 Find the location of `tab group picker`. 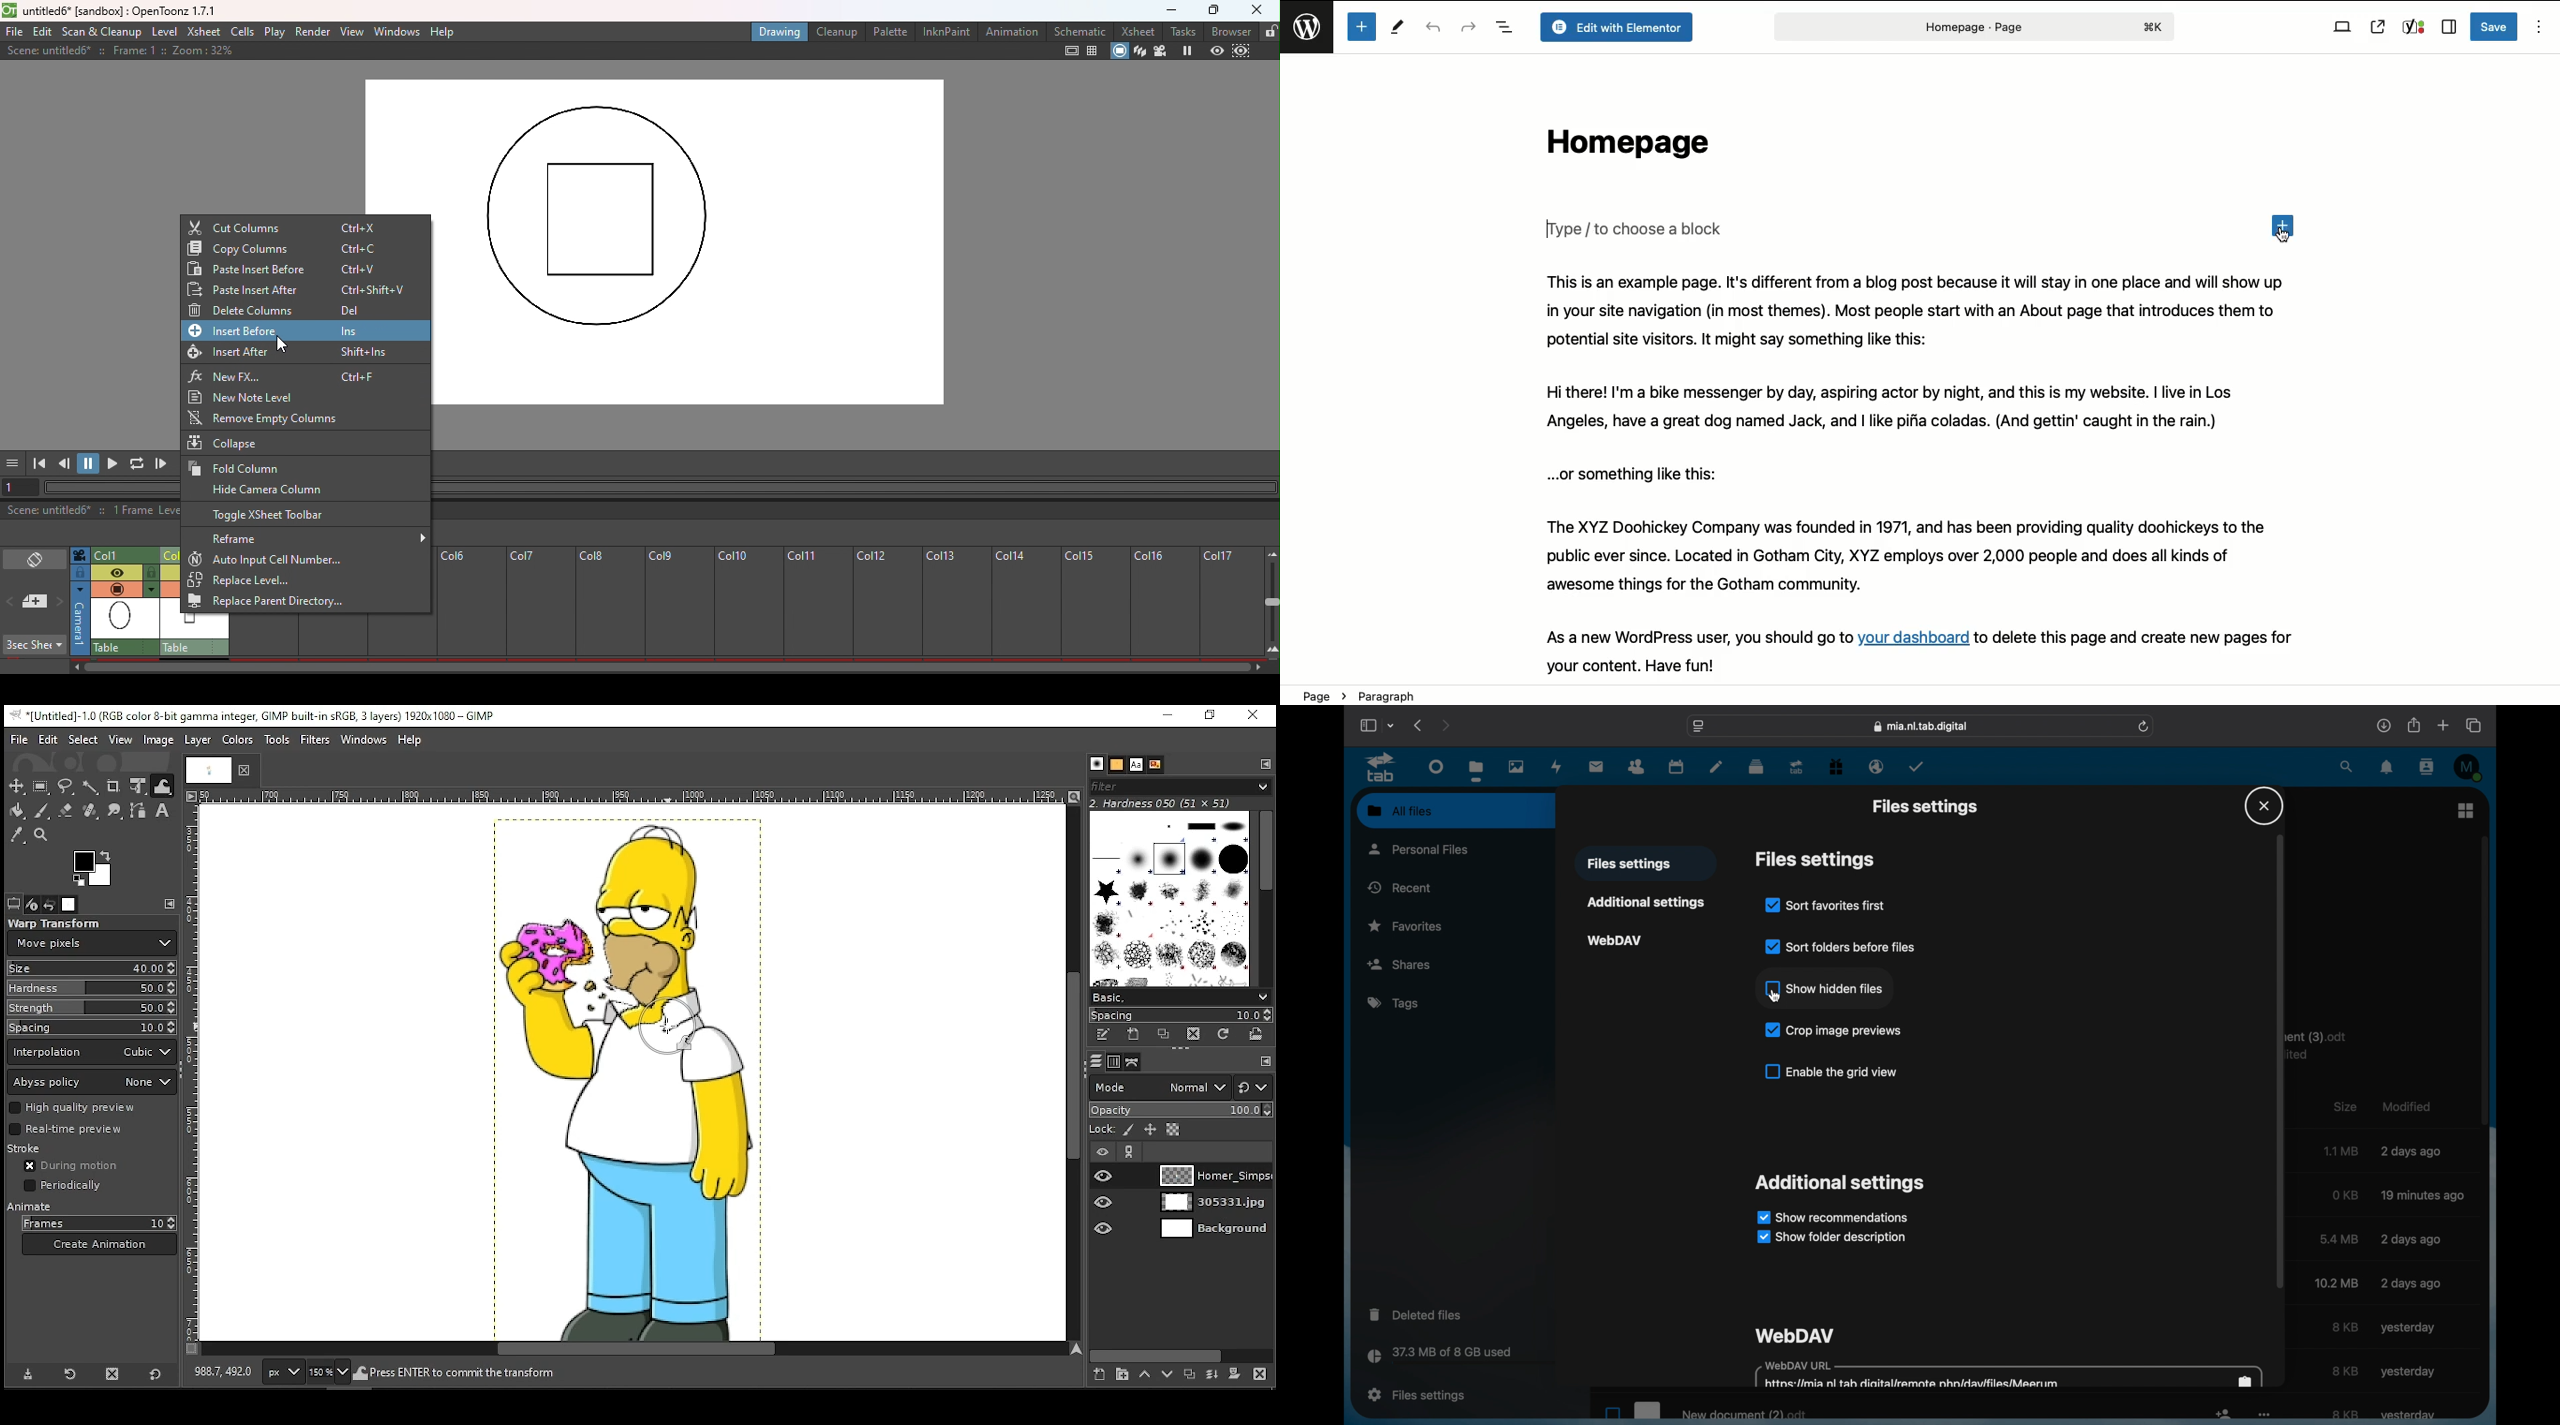

tab group picker is located at coordinates (1391, 726).